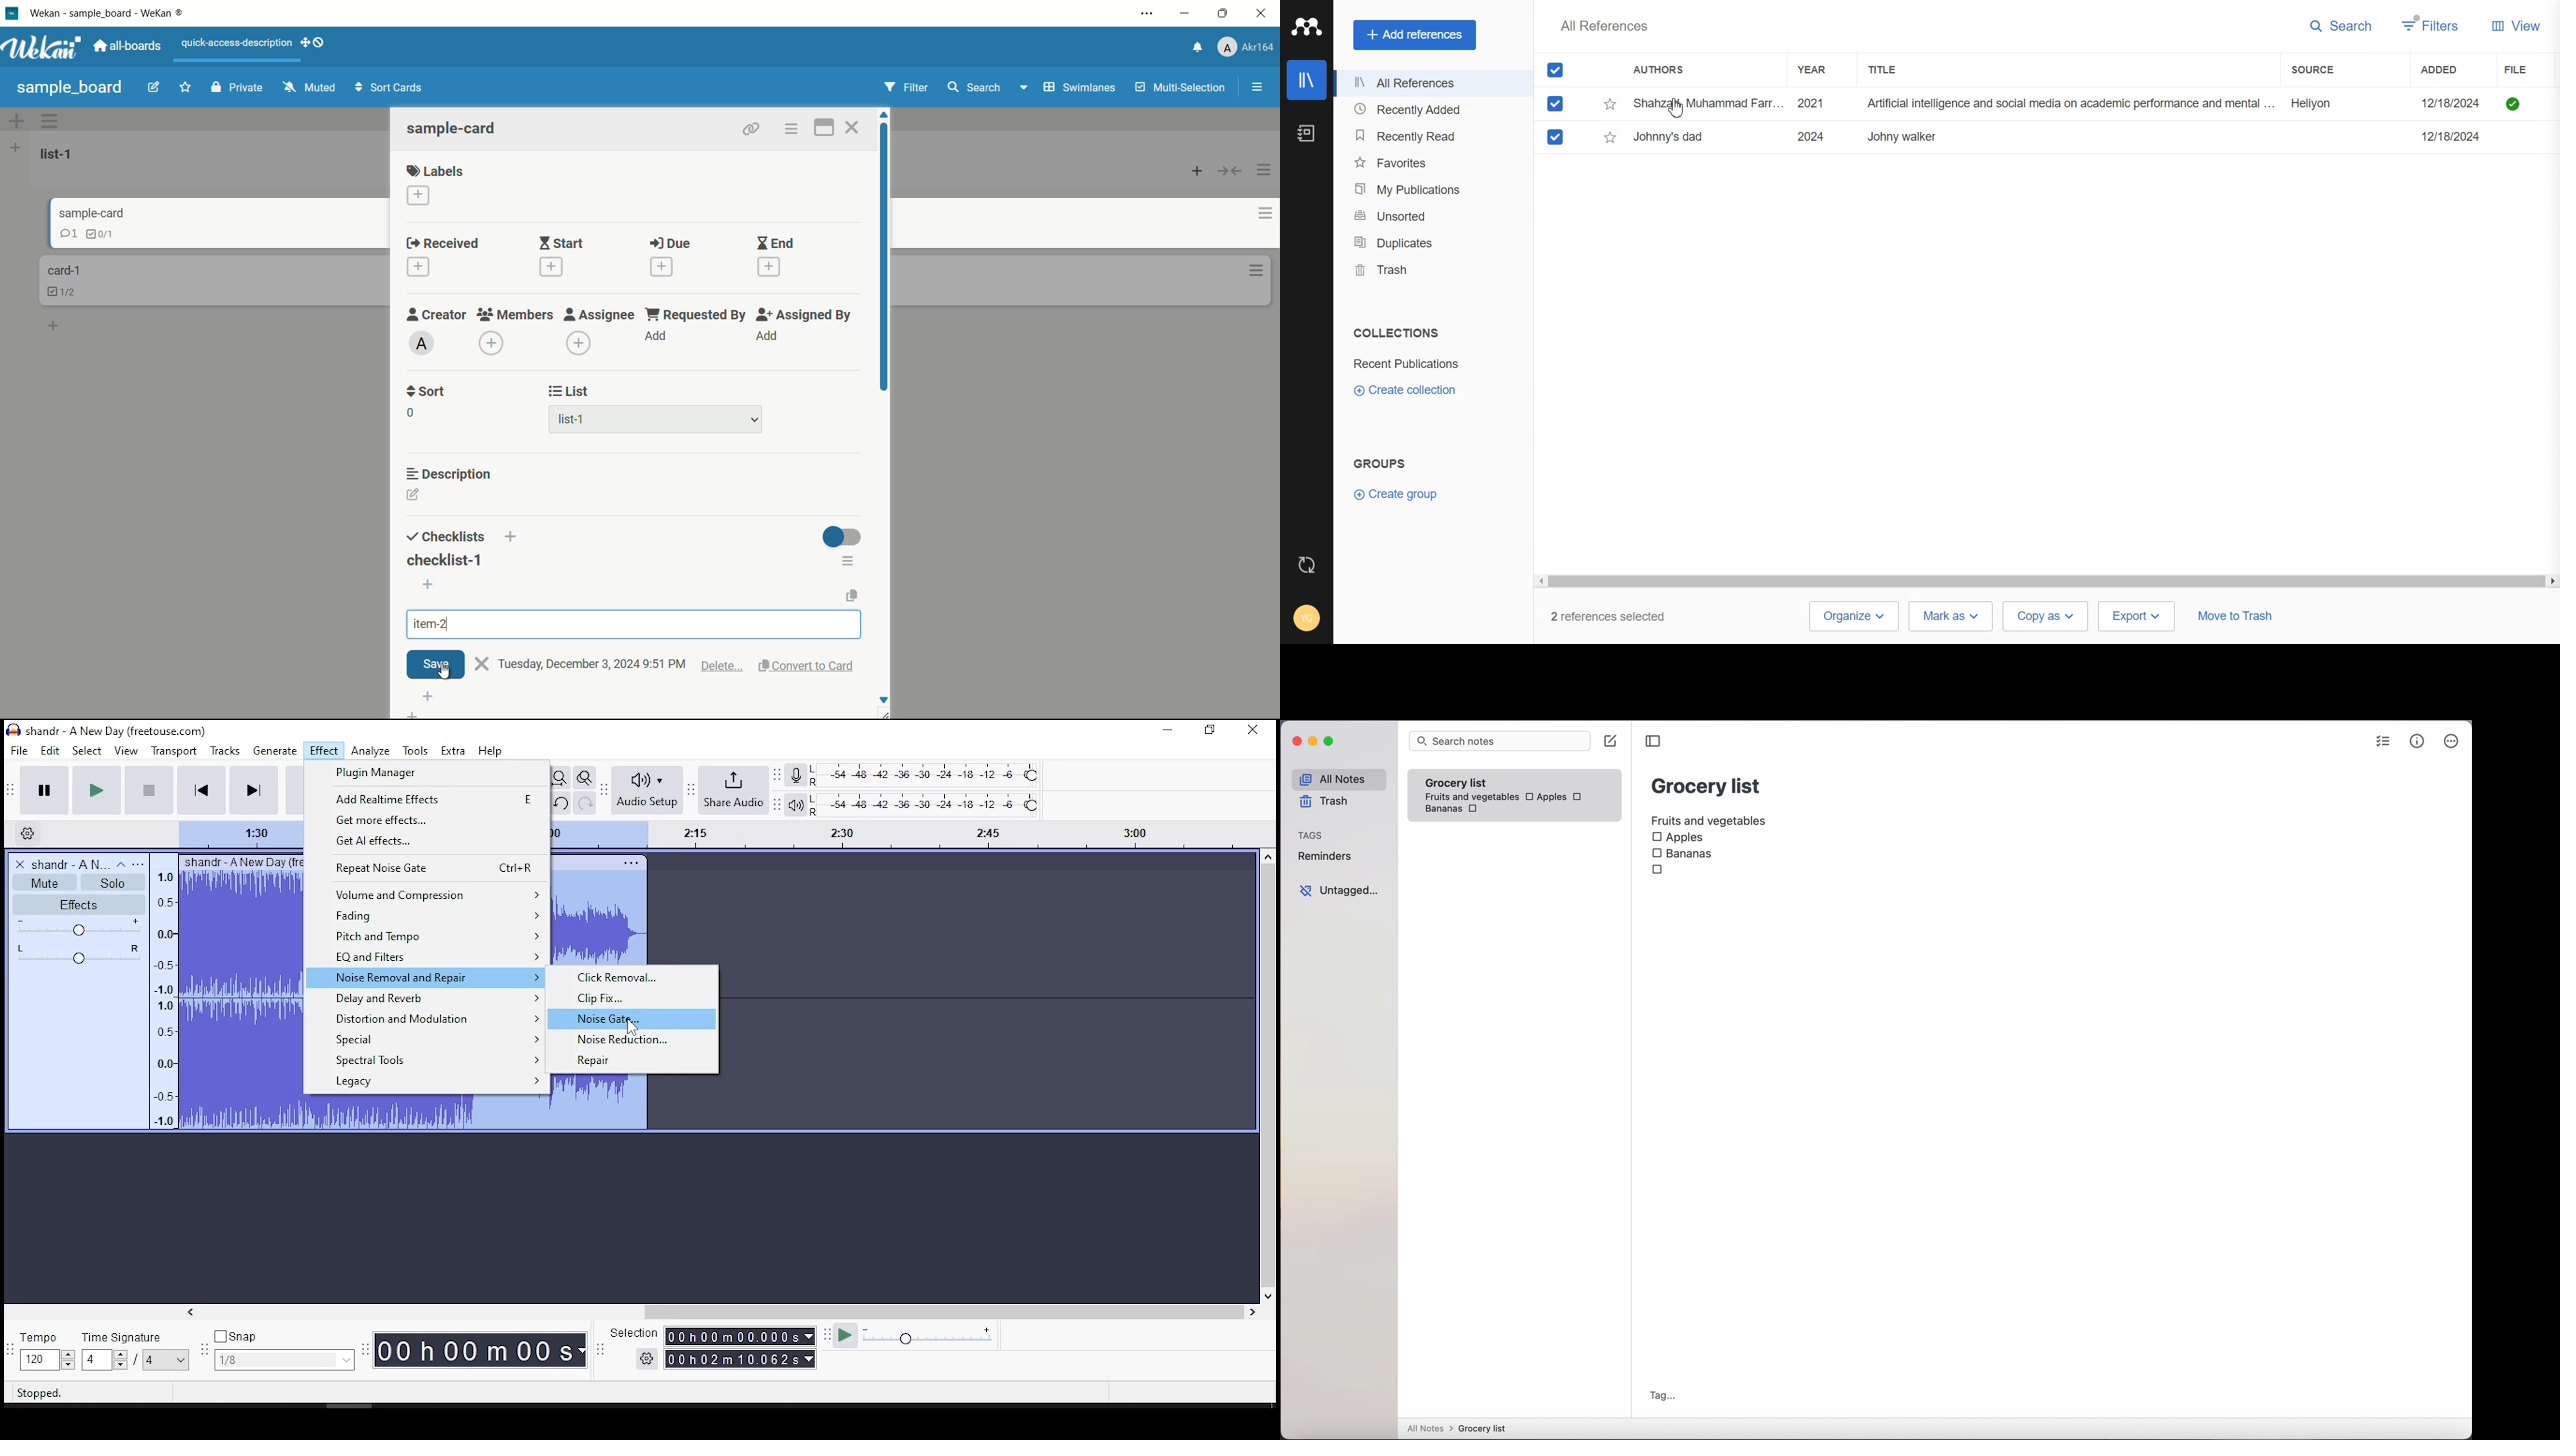 The image size is (2576, 1456). I want to click on time signature, so click(136, 1351).